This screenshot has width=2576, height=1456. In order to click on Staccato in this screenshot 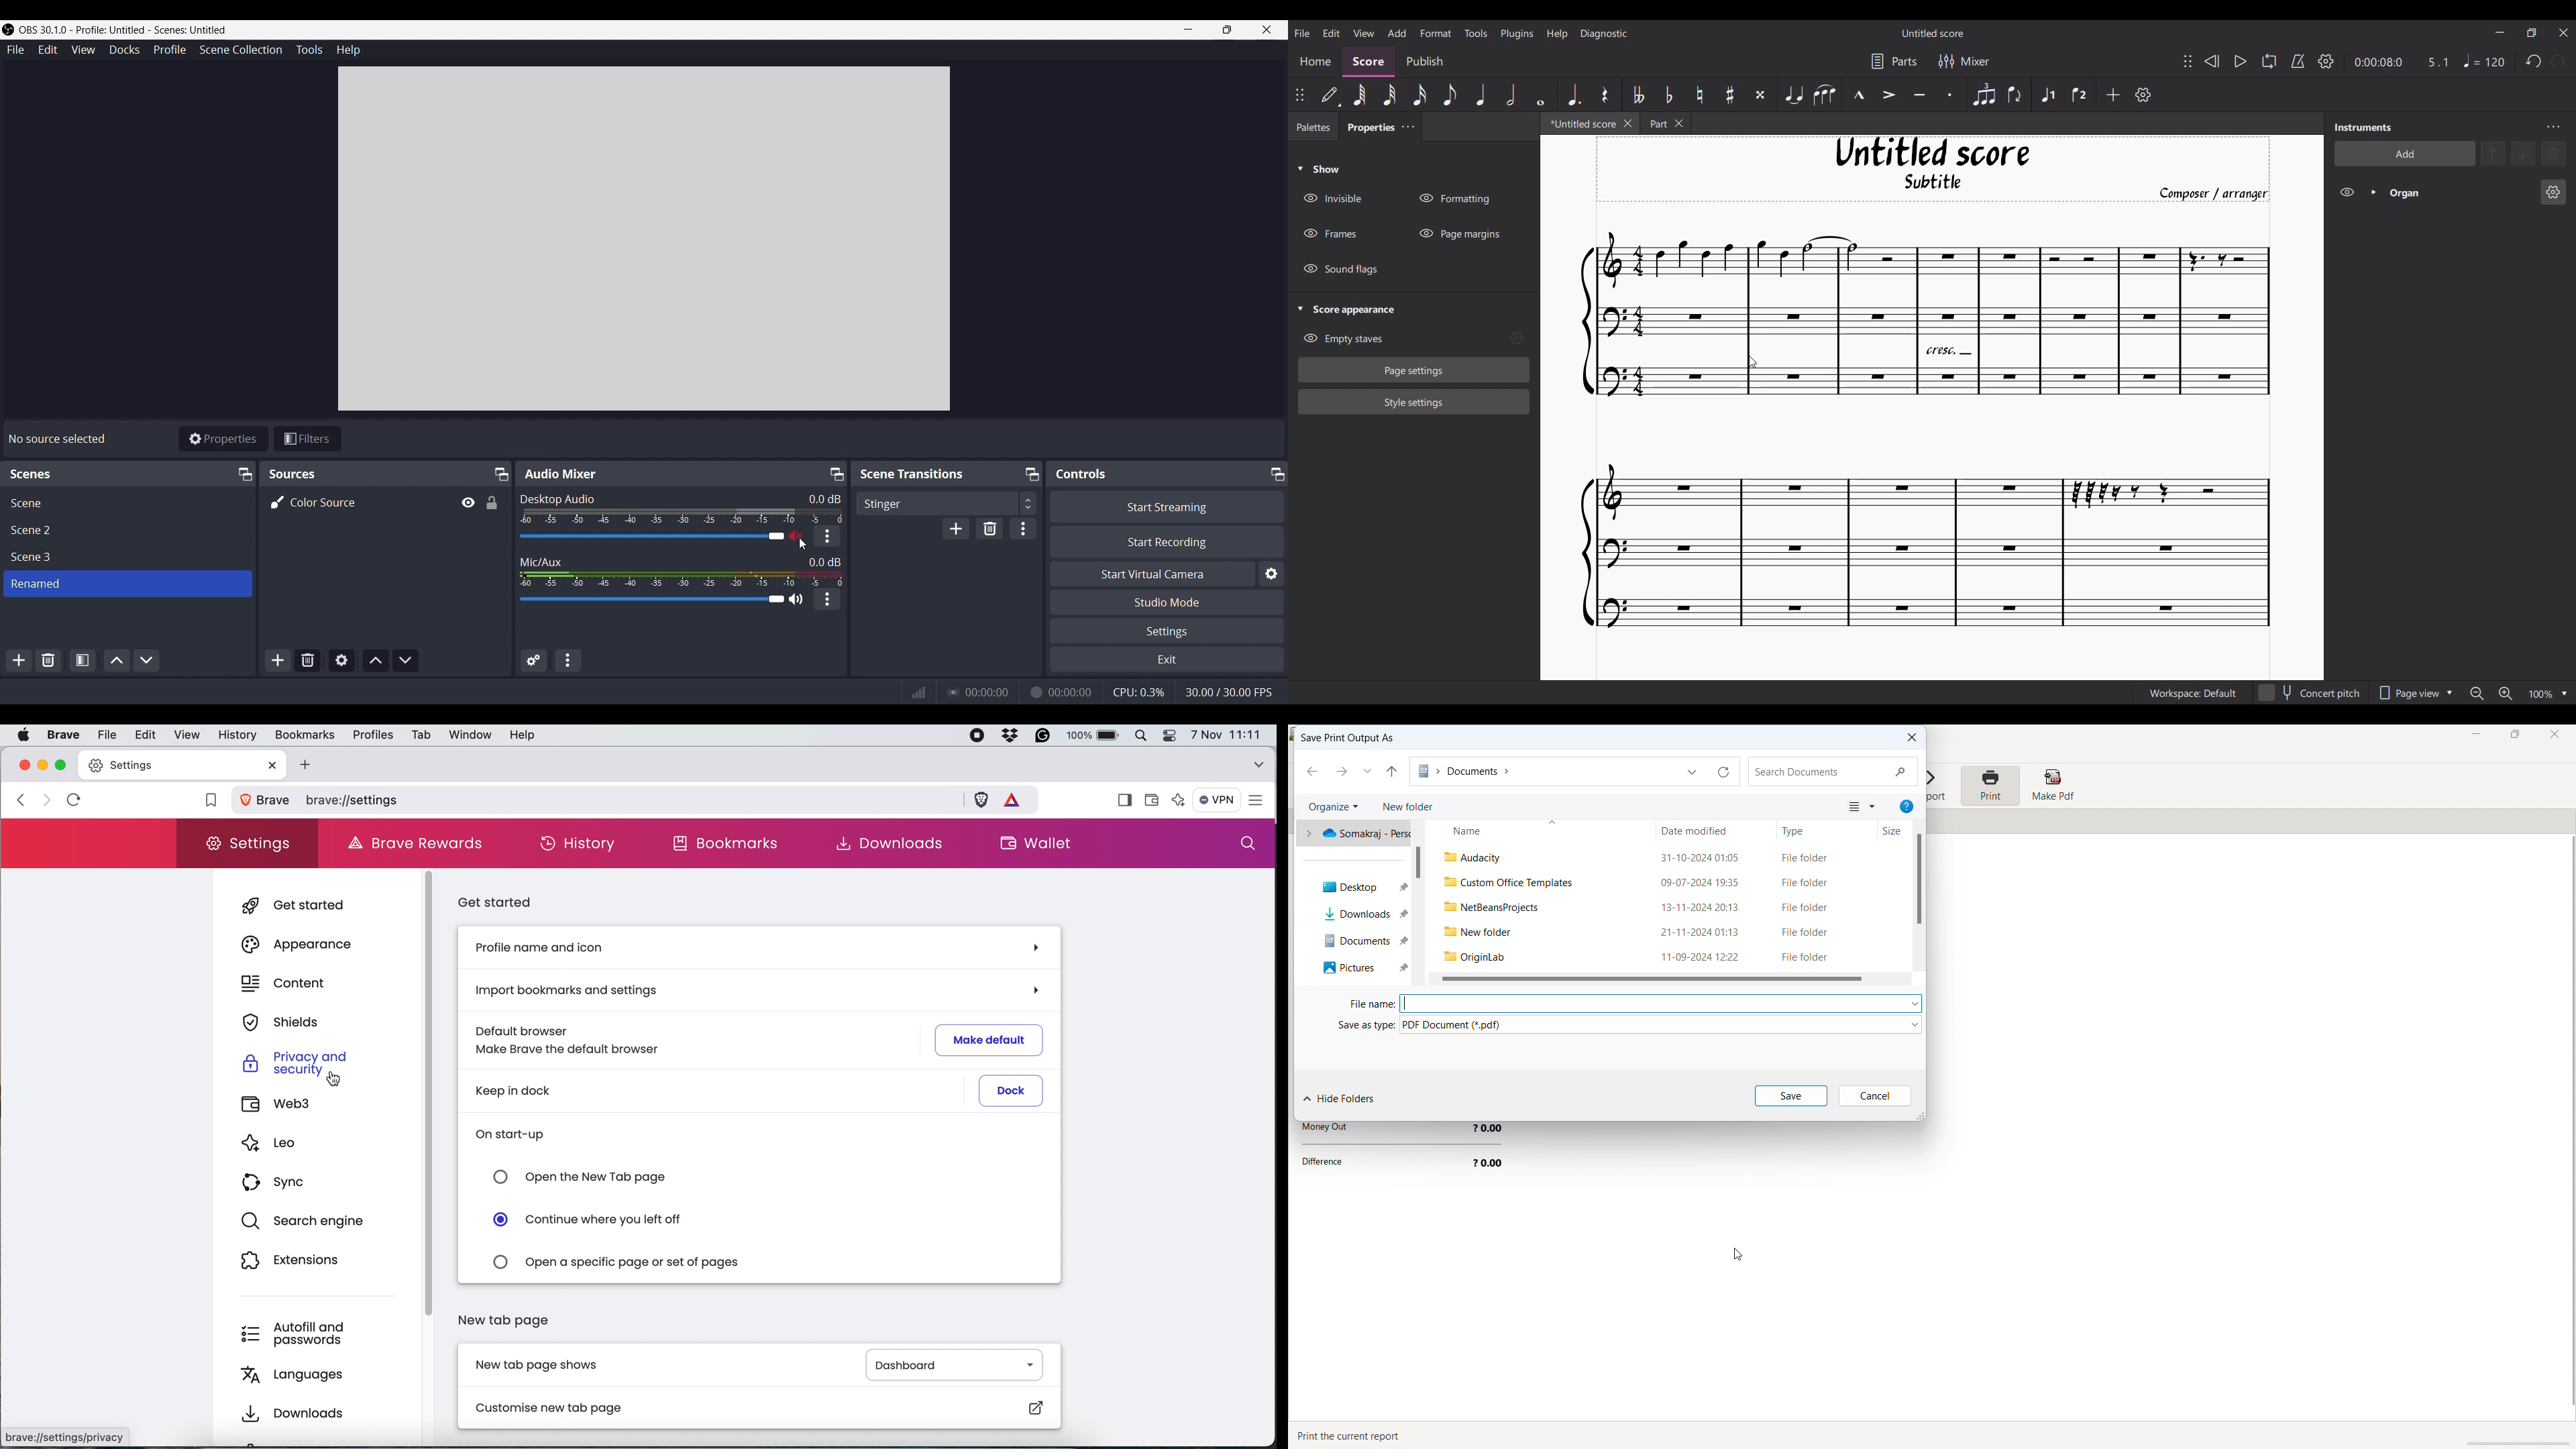, I will do `click(1951, 95)`.